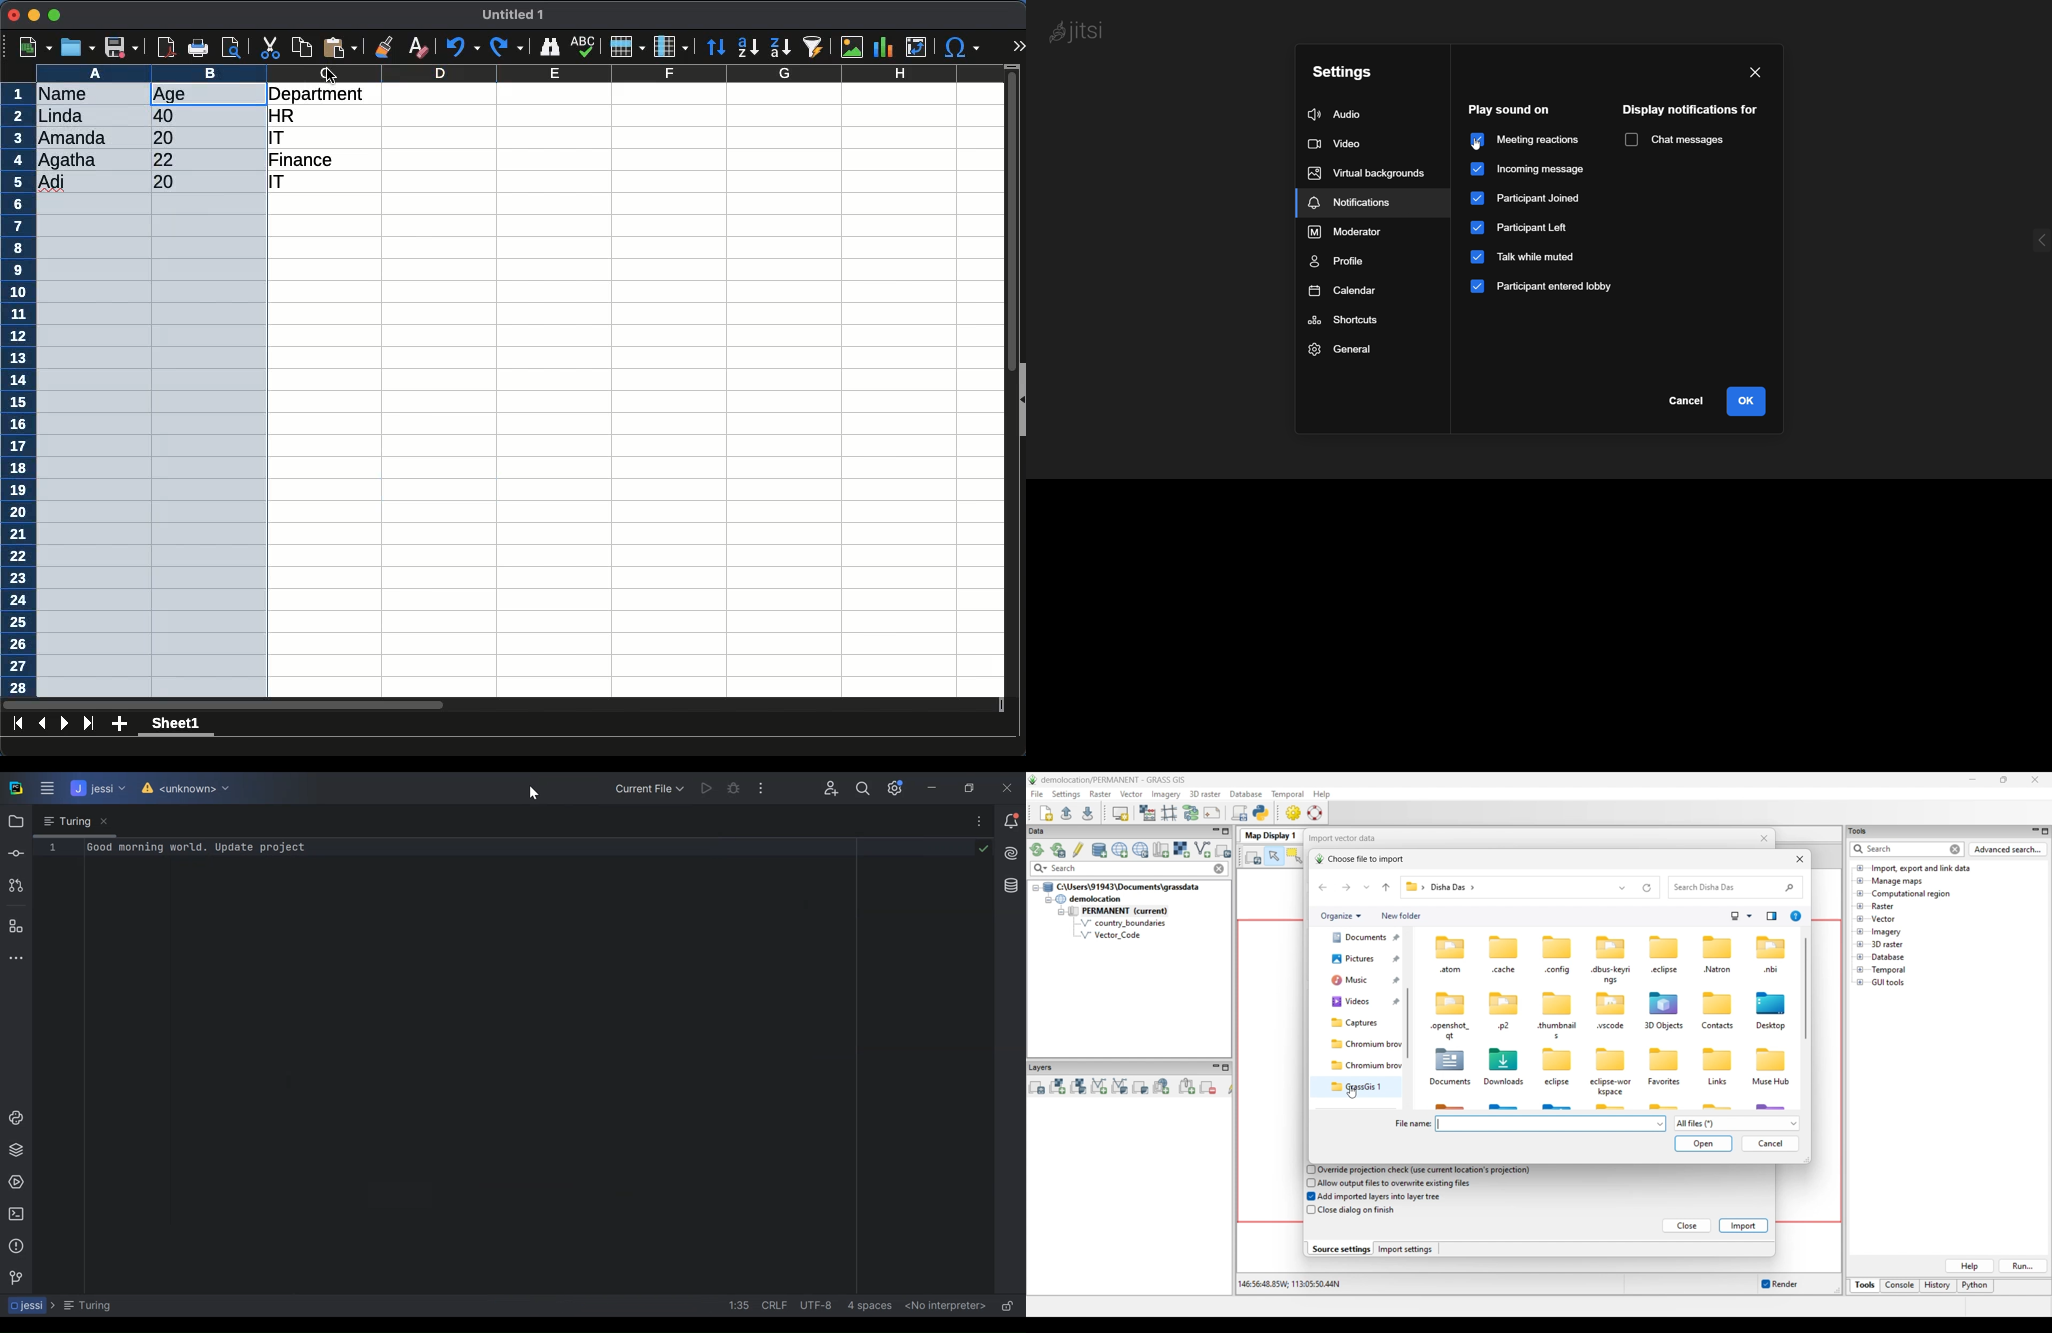  Describe the element at coordinates (1346, 232) in the screenshot. I see `moderator` at that location.